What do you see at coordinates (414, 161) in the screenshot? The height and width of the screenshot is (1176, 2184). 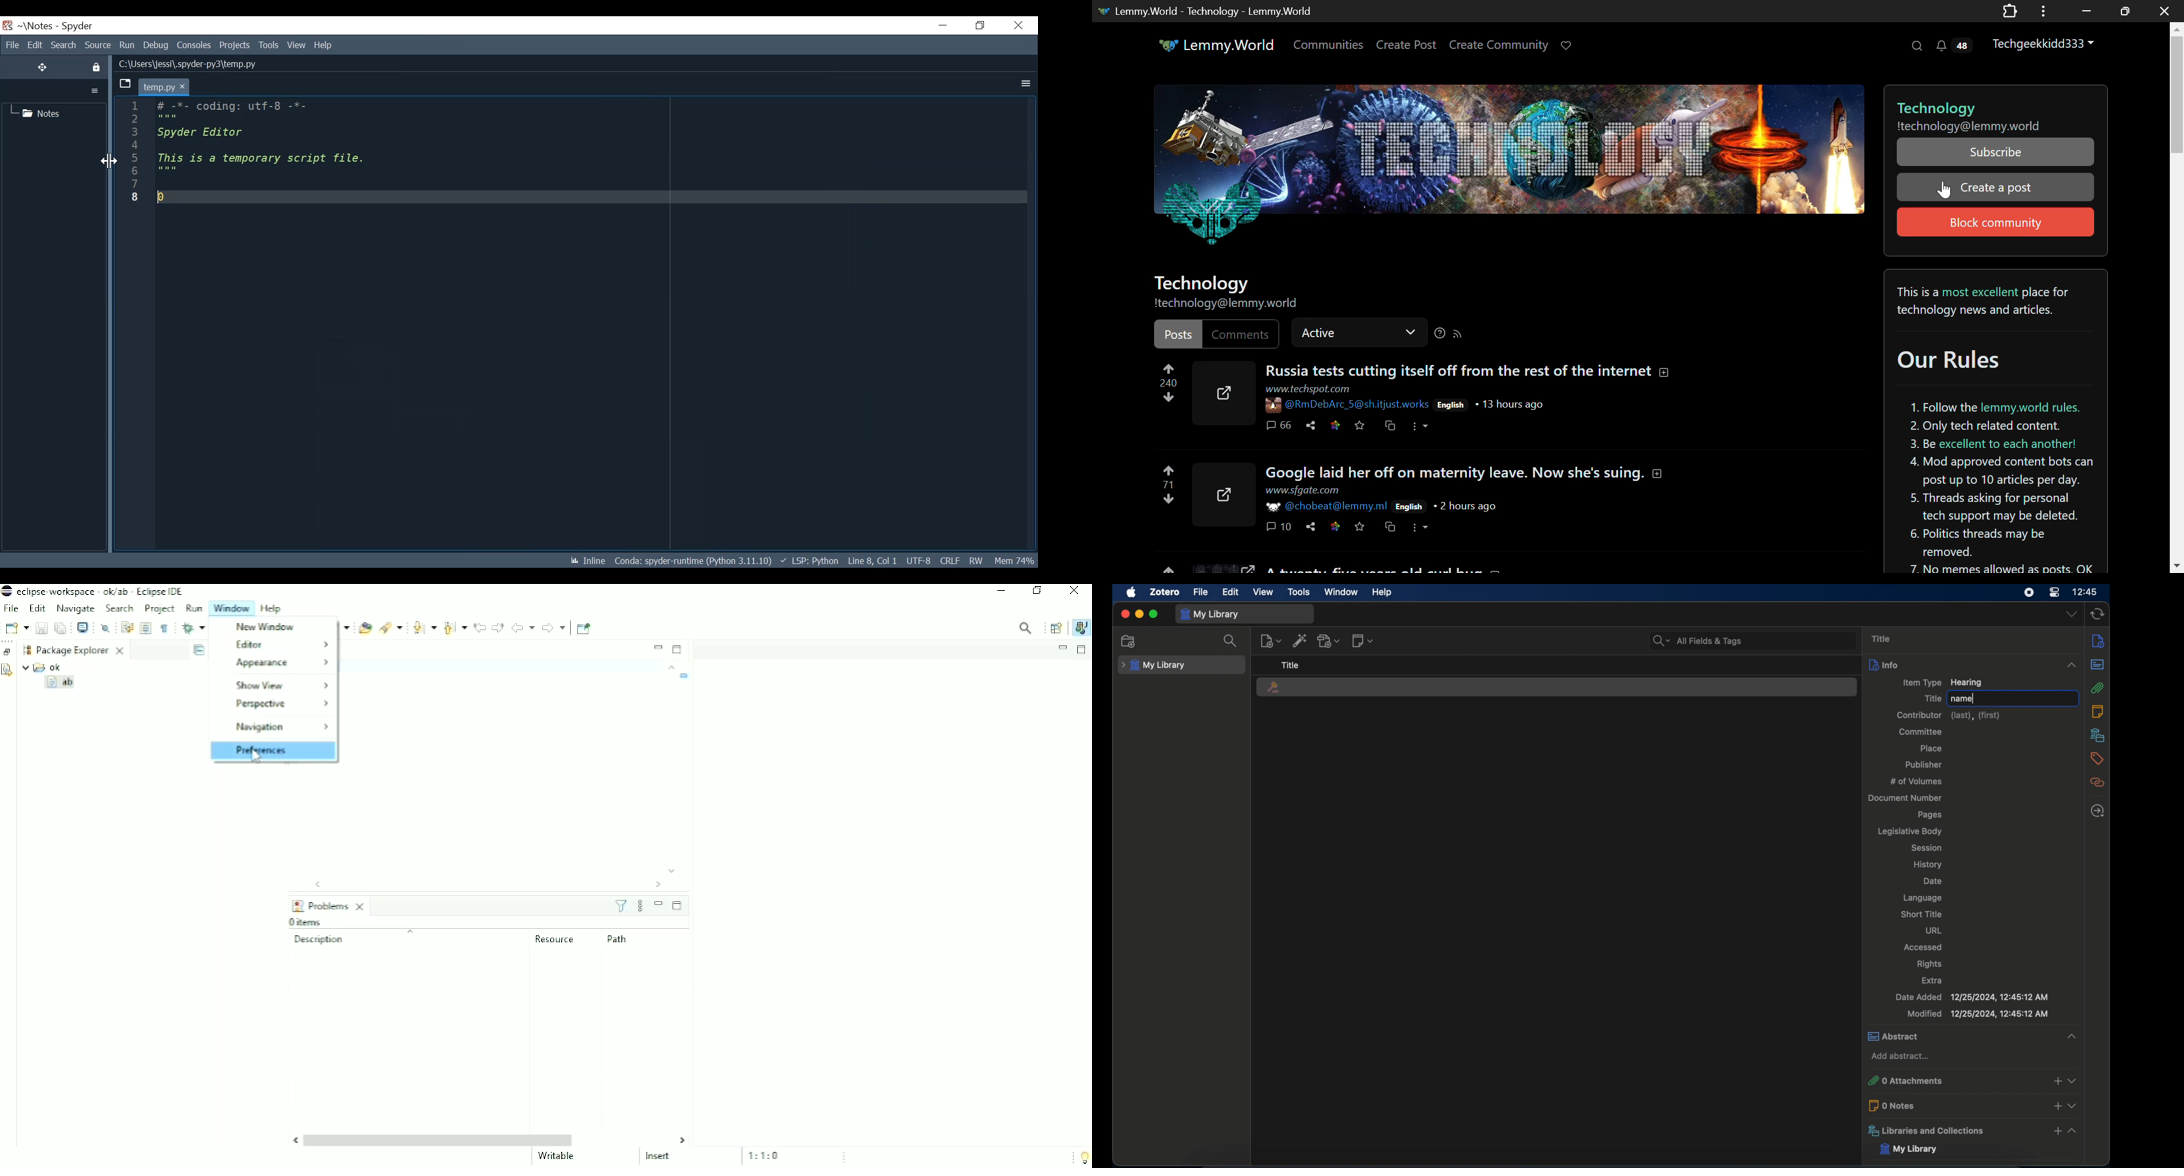 I see `# -*- coding: utf-8 -*-Spyder EditorThis is a temporary script file.` at bounding box center [414, 161].